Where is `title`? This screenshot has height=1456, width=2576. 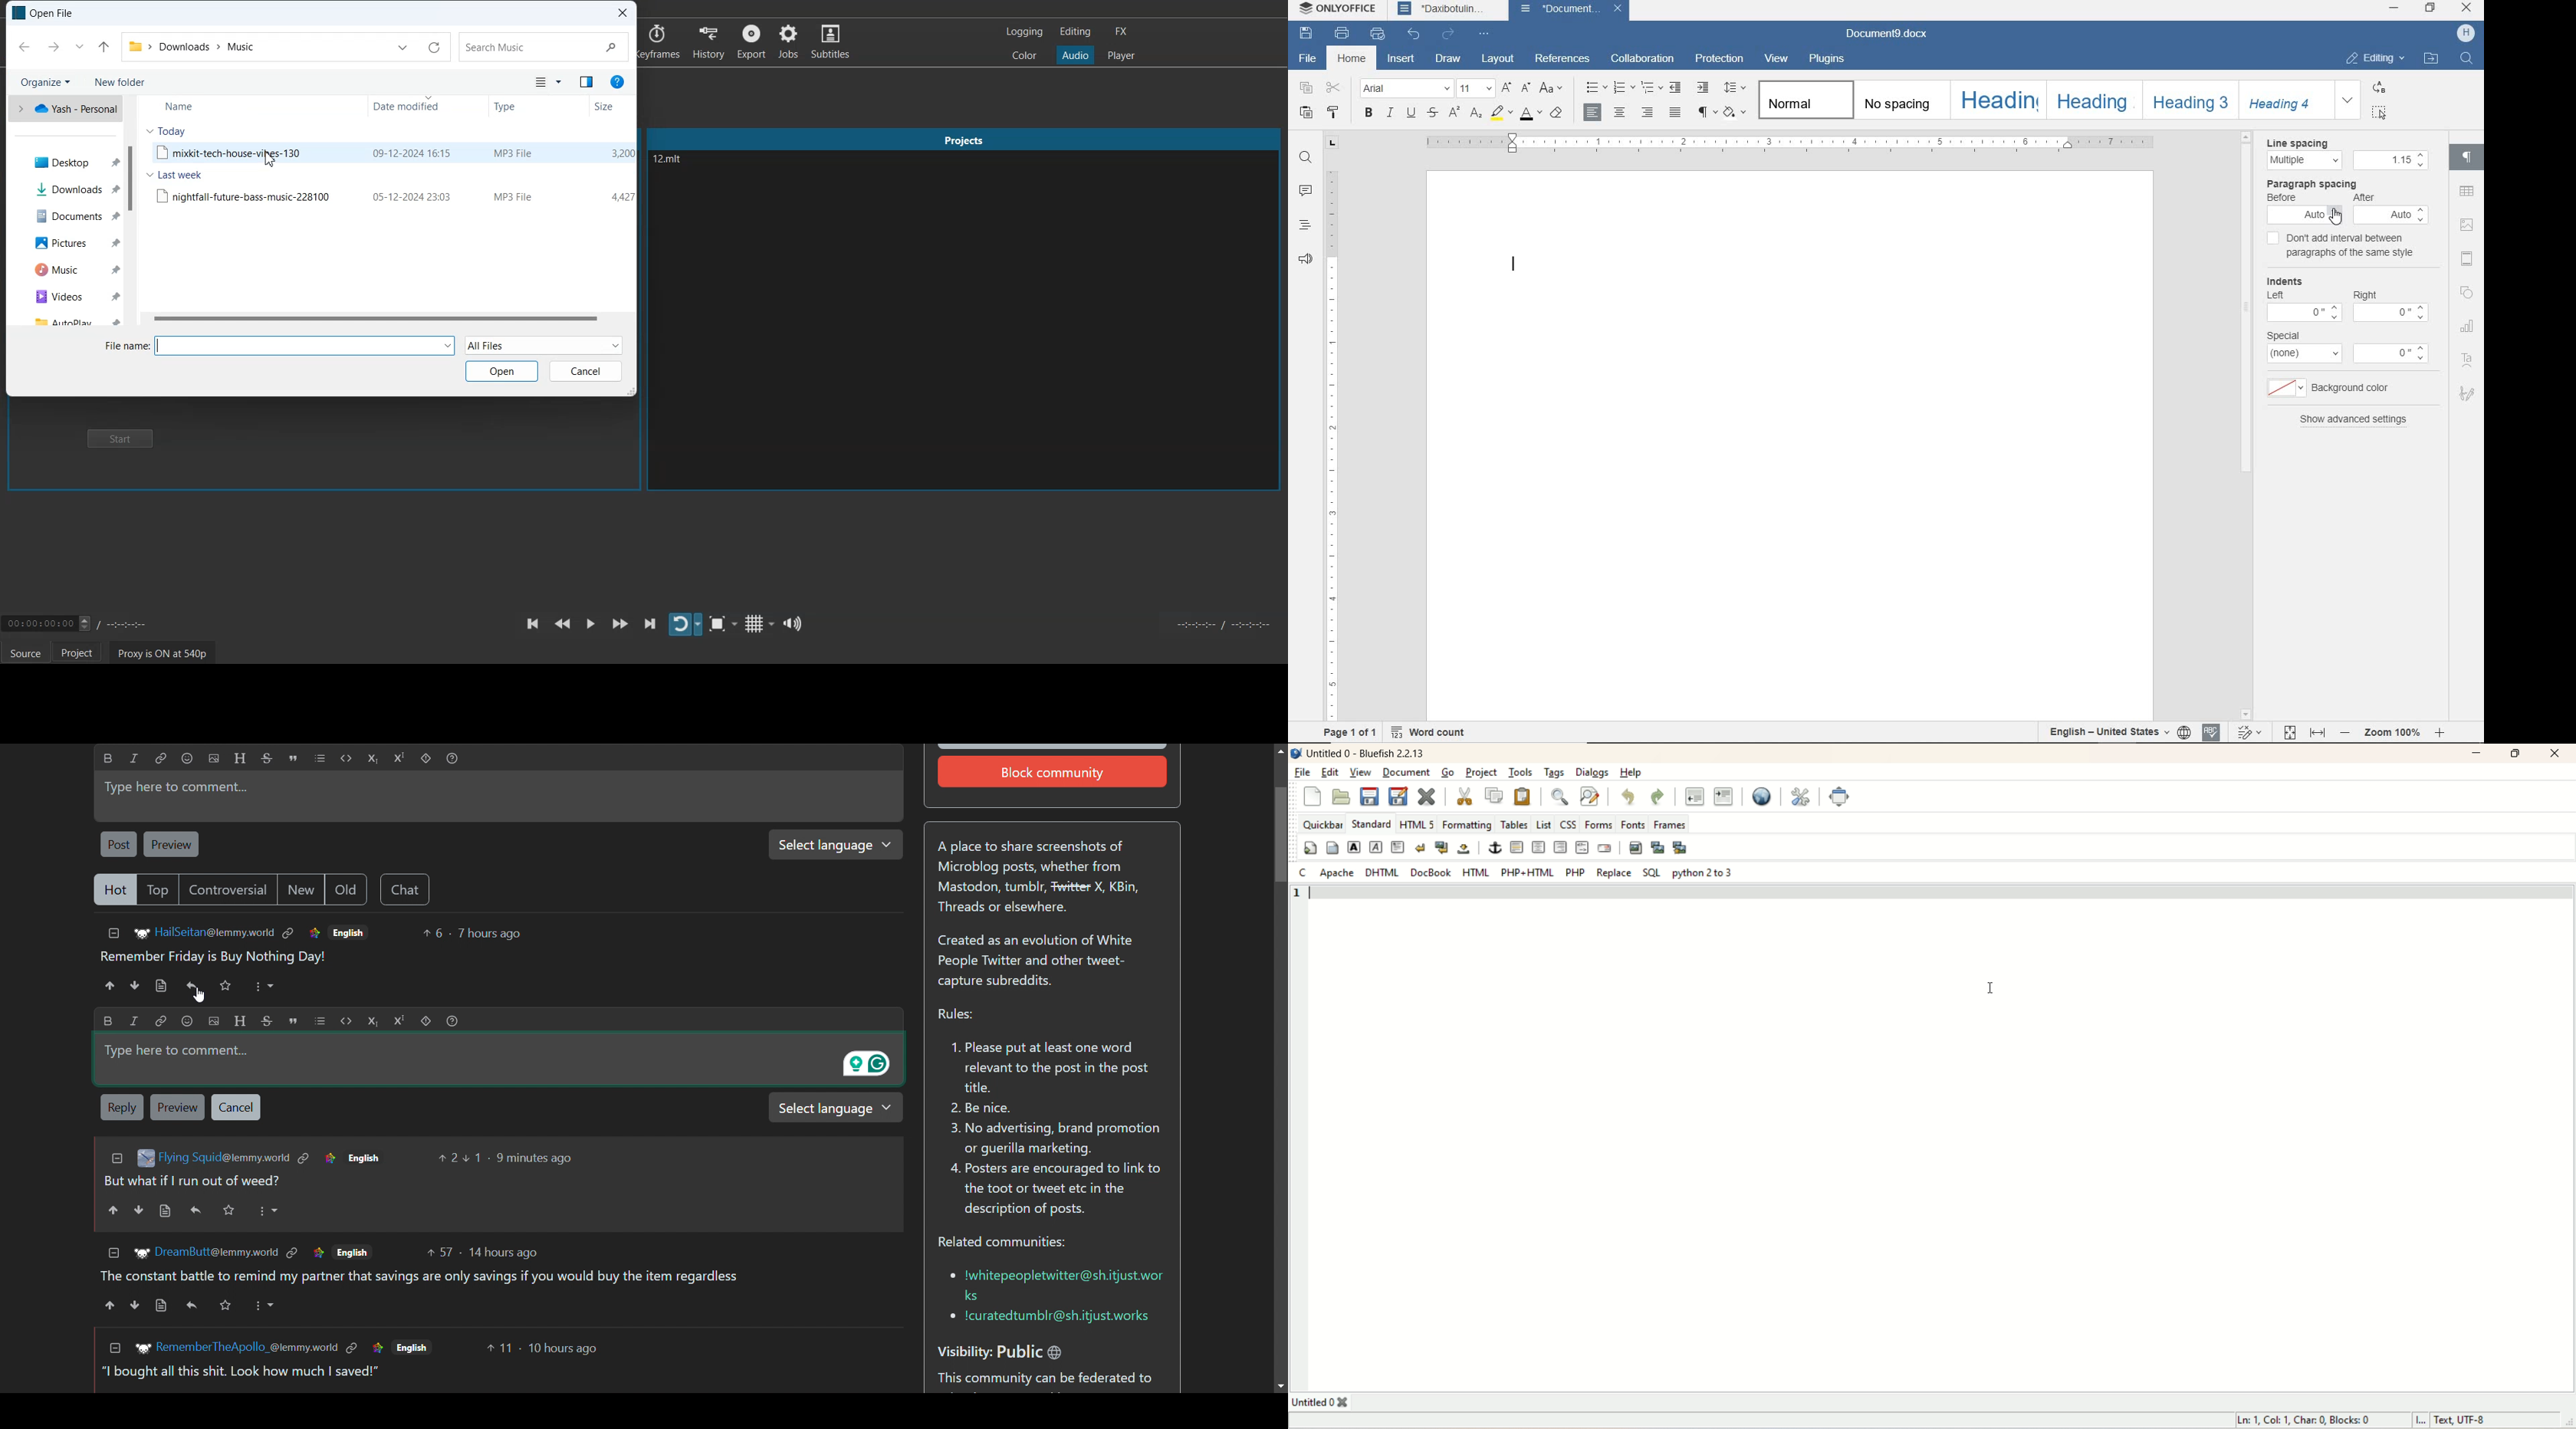
title is located at coordinates (1369, 752).